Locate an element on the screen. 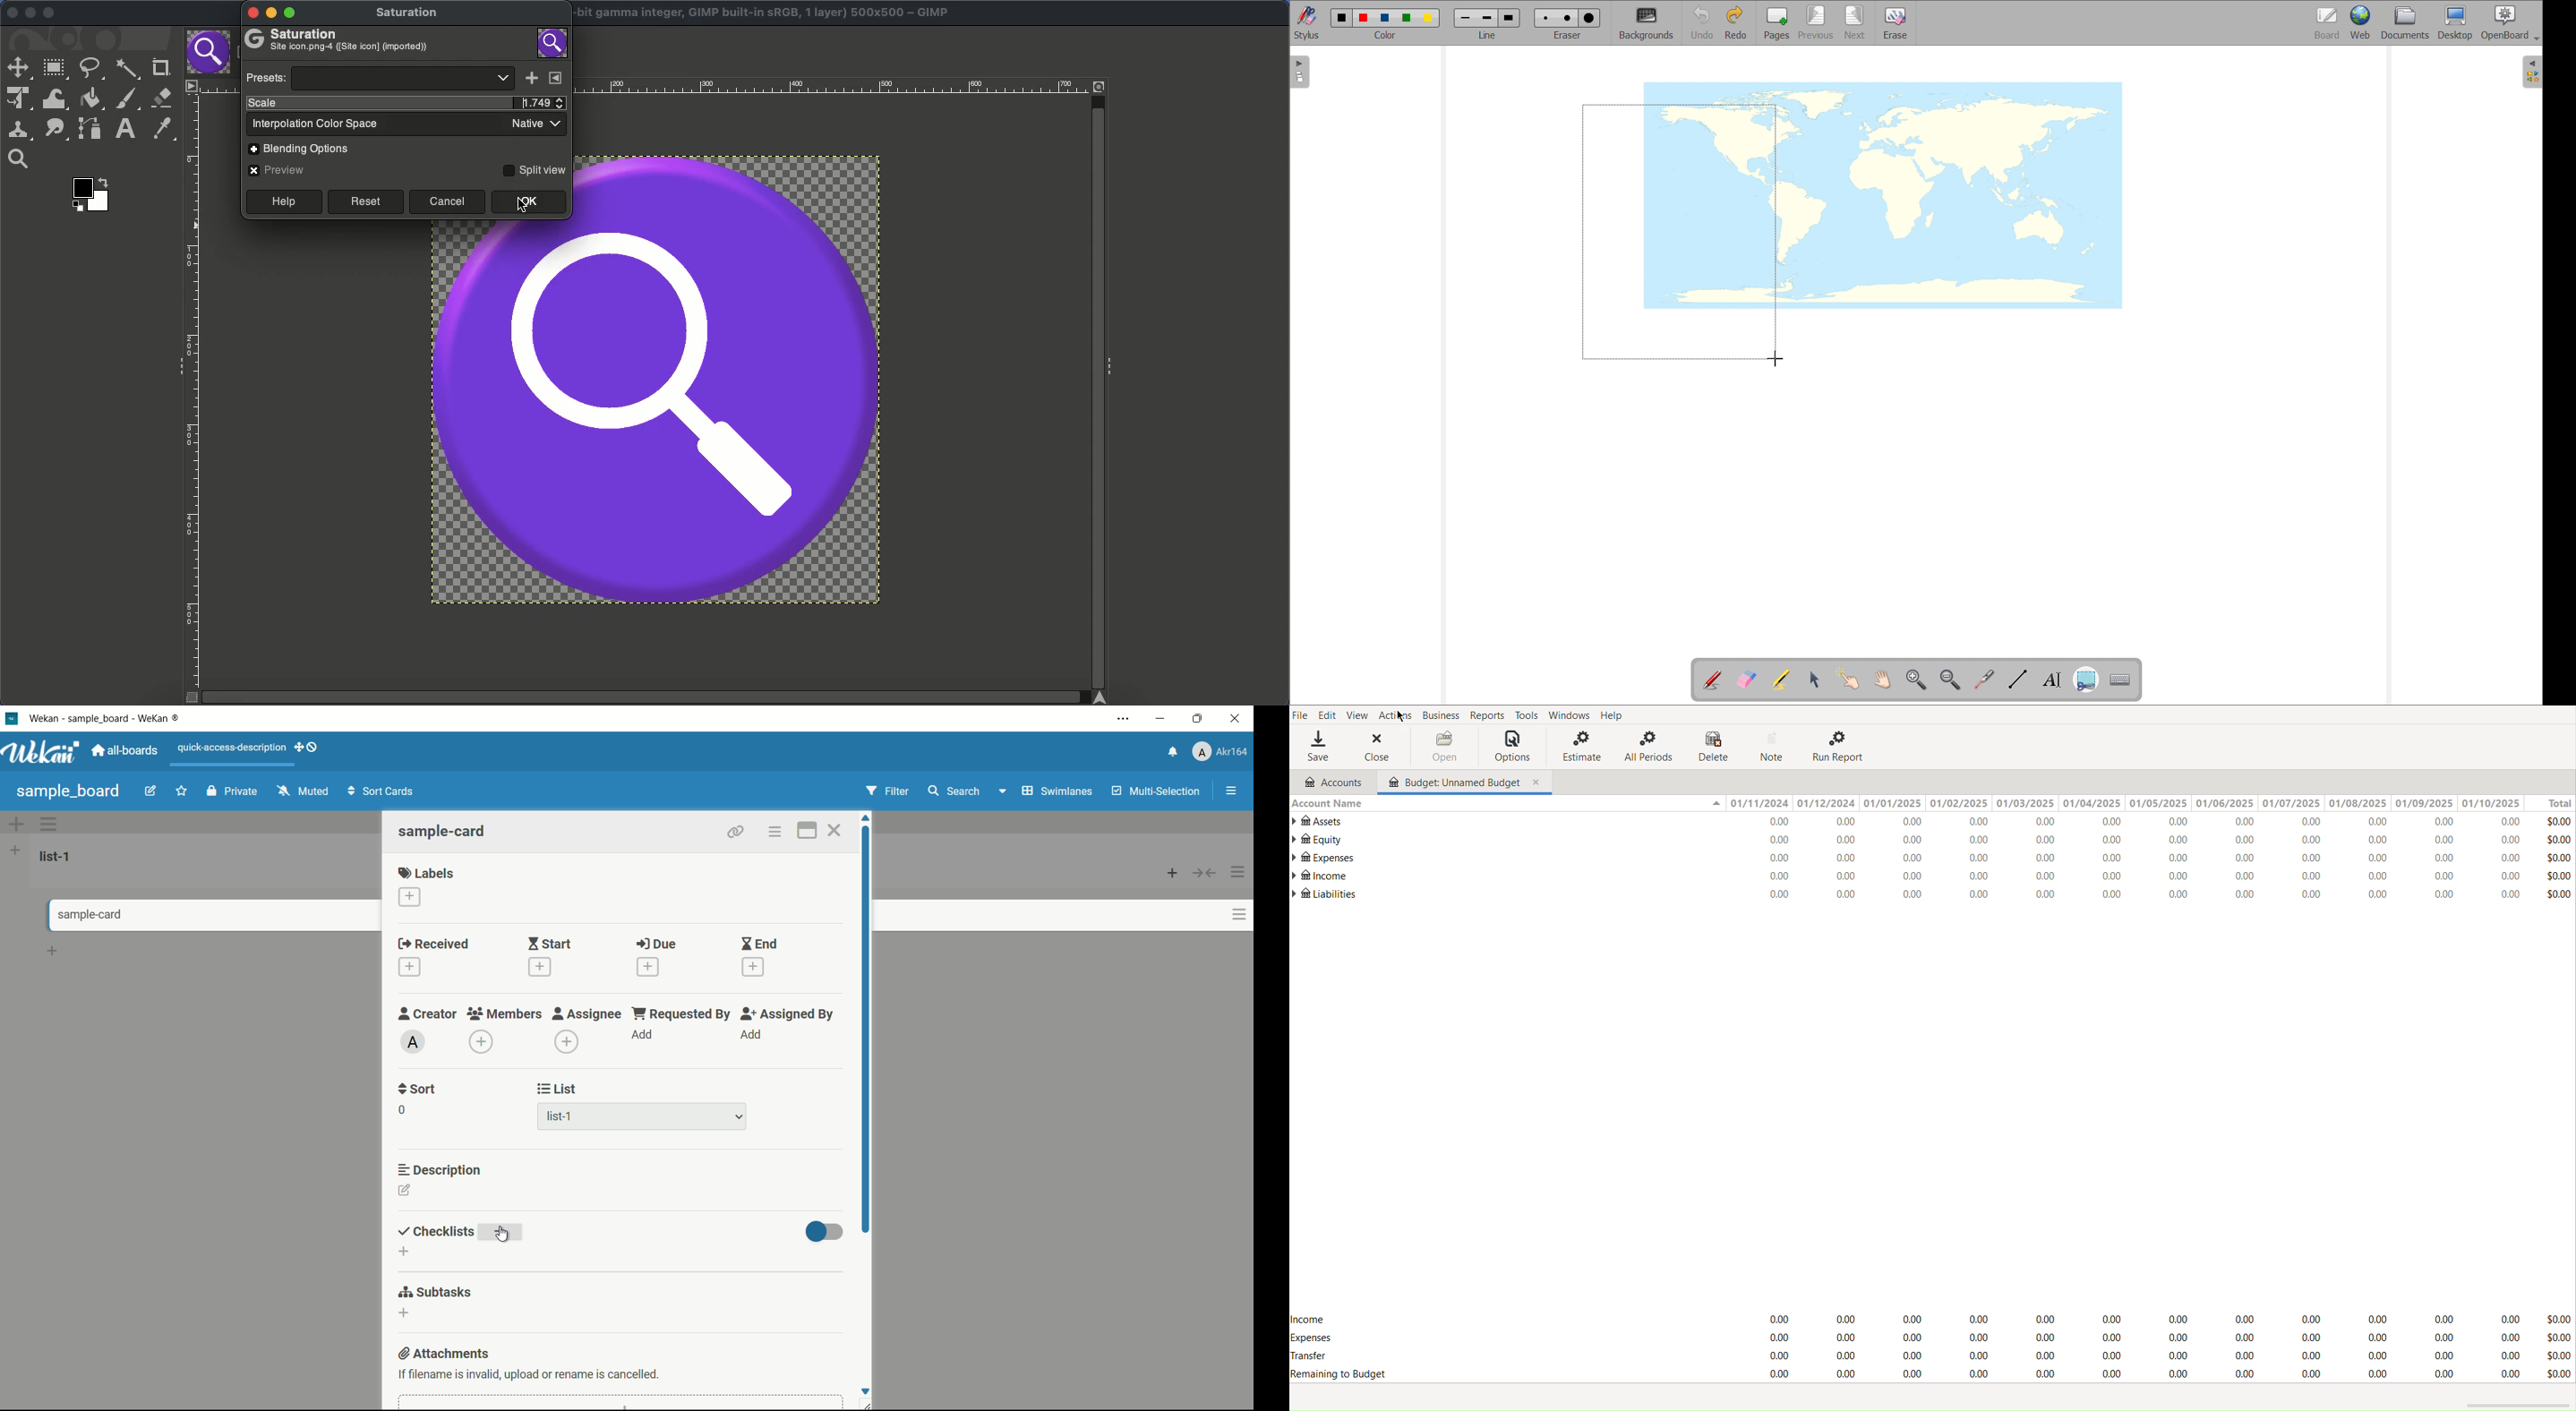 The height and width of the screenshot is (1428, 2576). Assets Values is located at coordinates (2143, 822).